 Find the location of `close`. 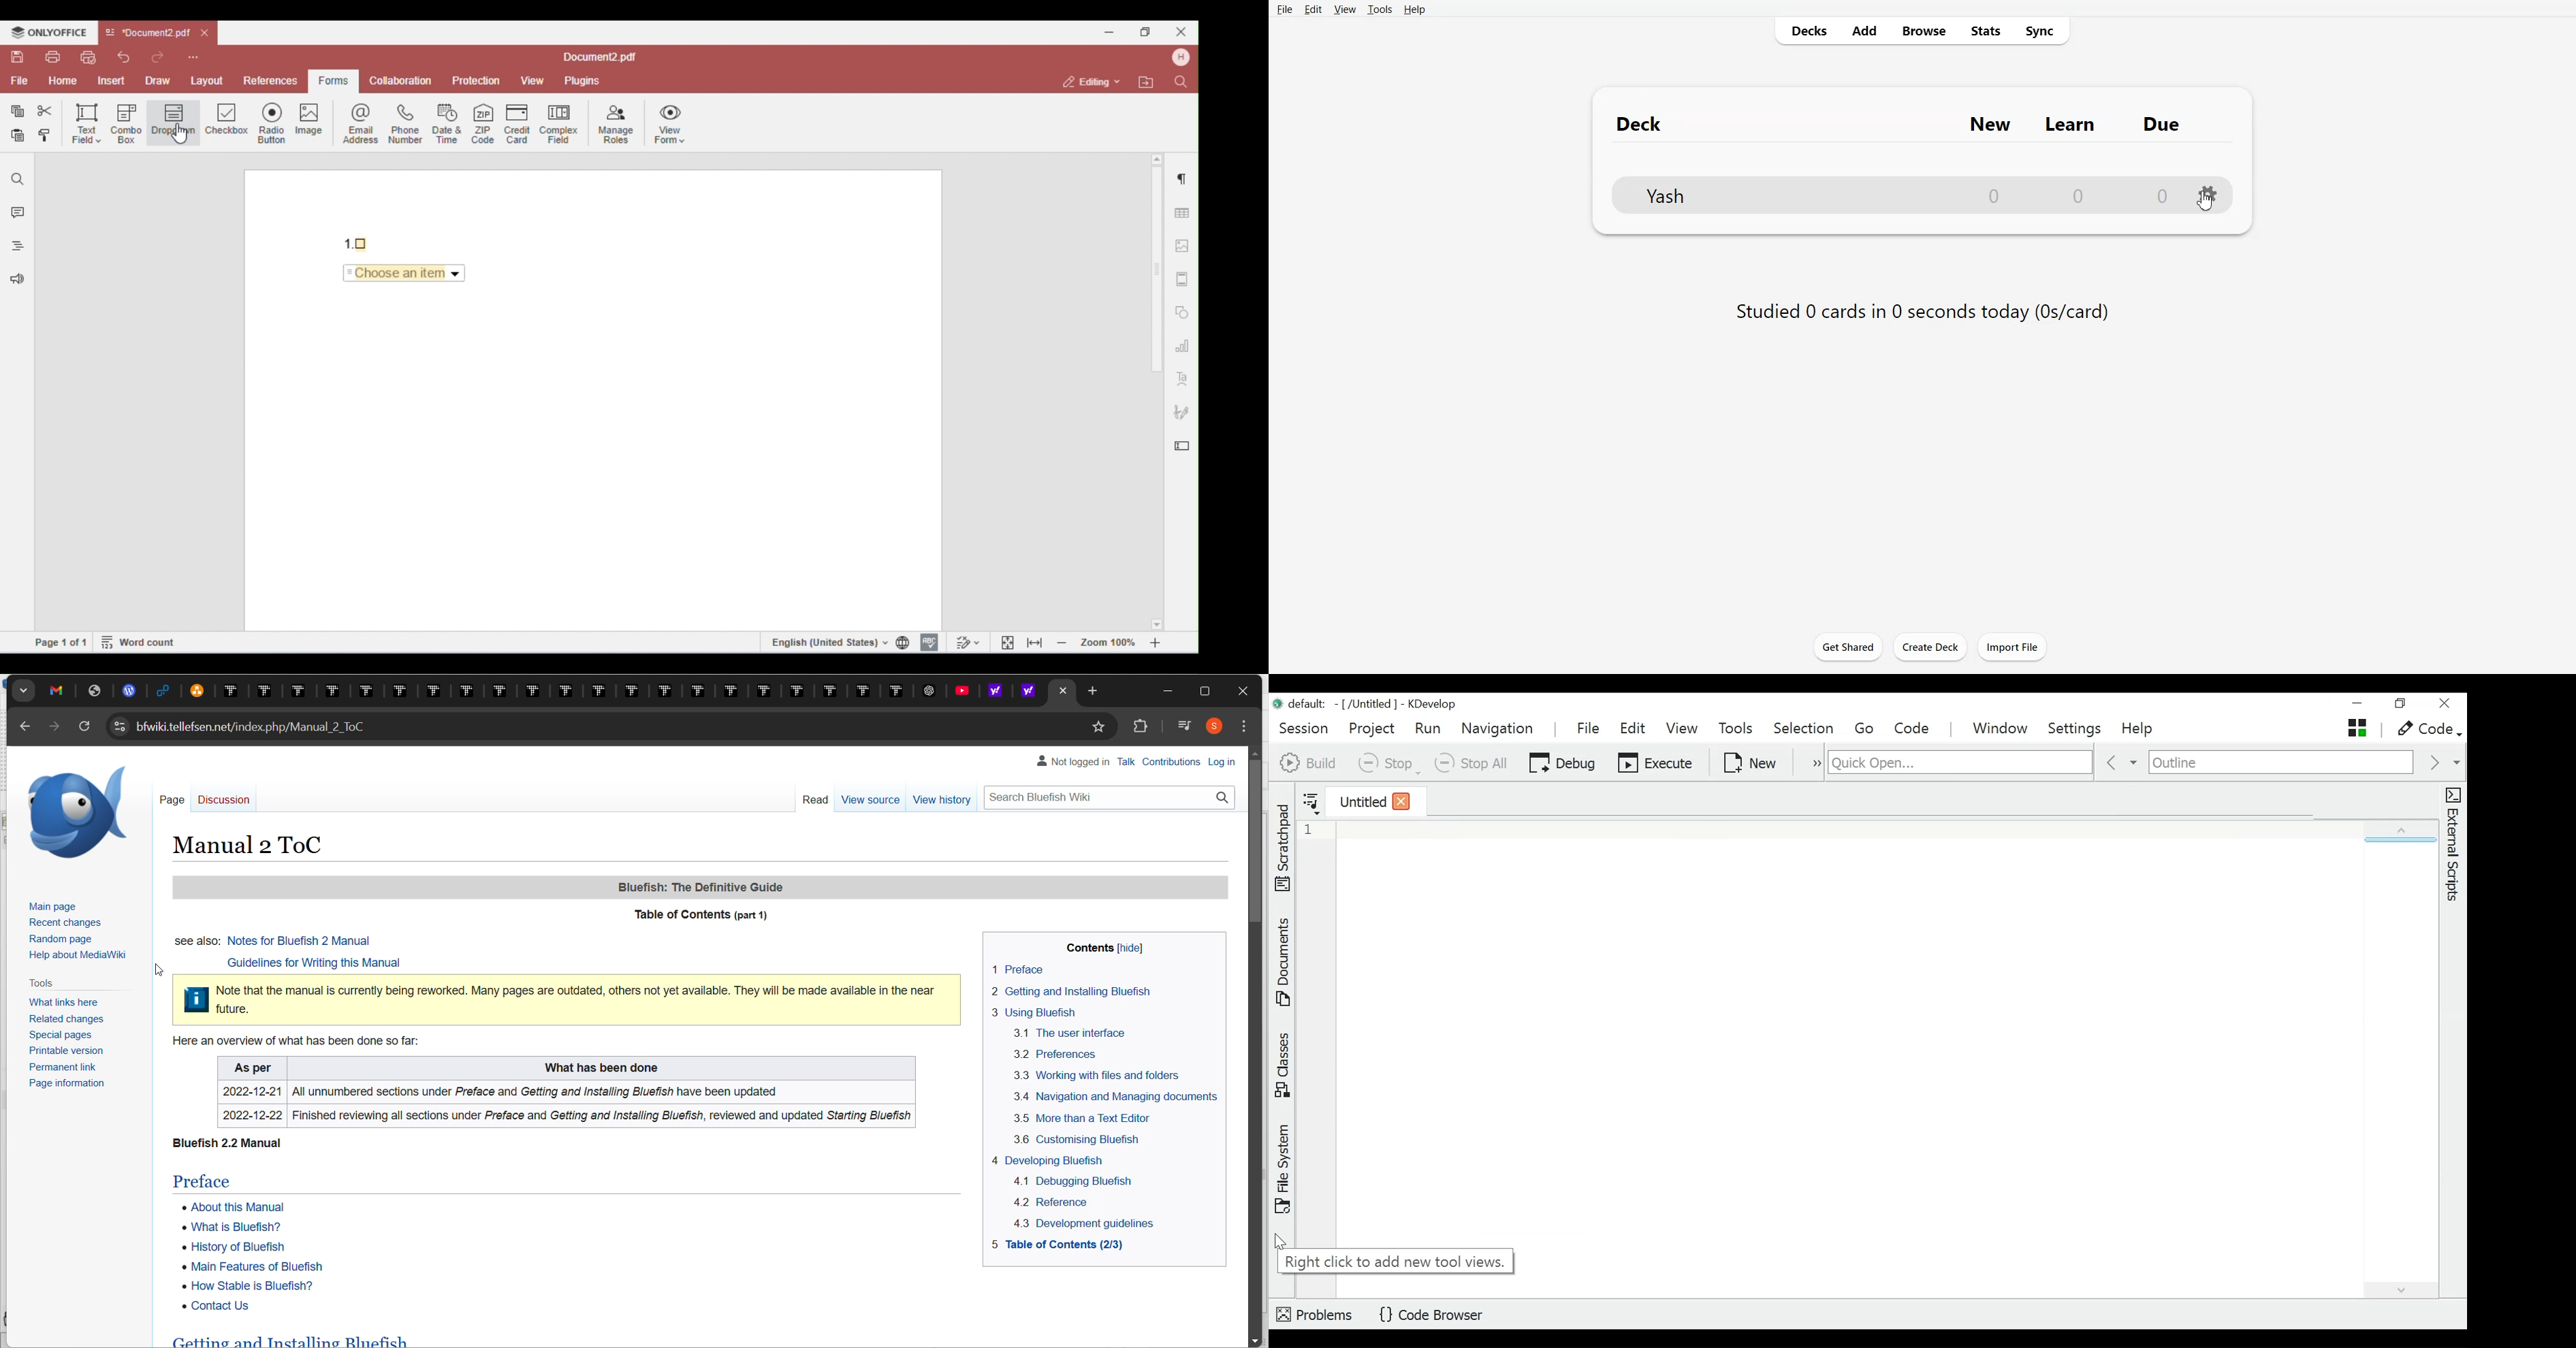

close is located at coordinates (1243, 693).